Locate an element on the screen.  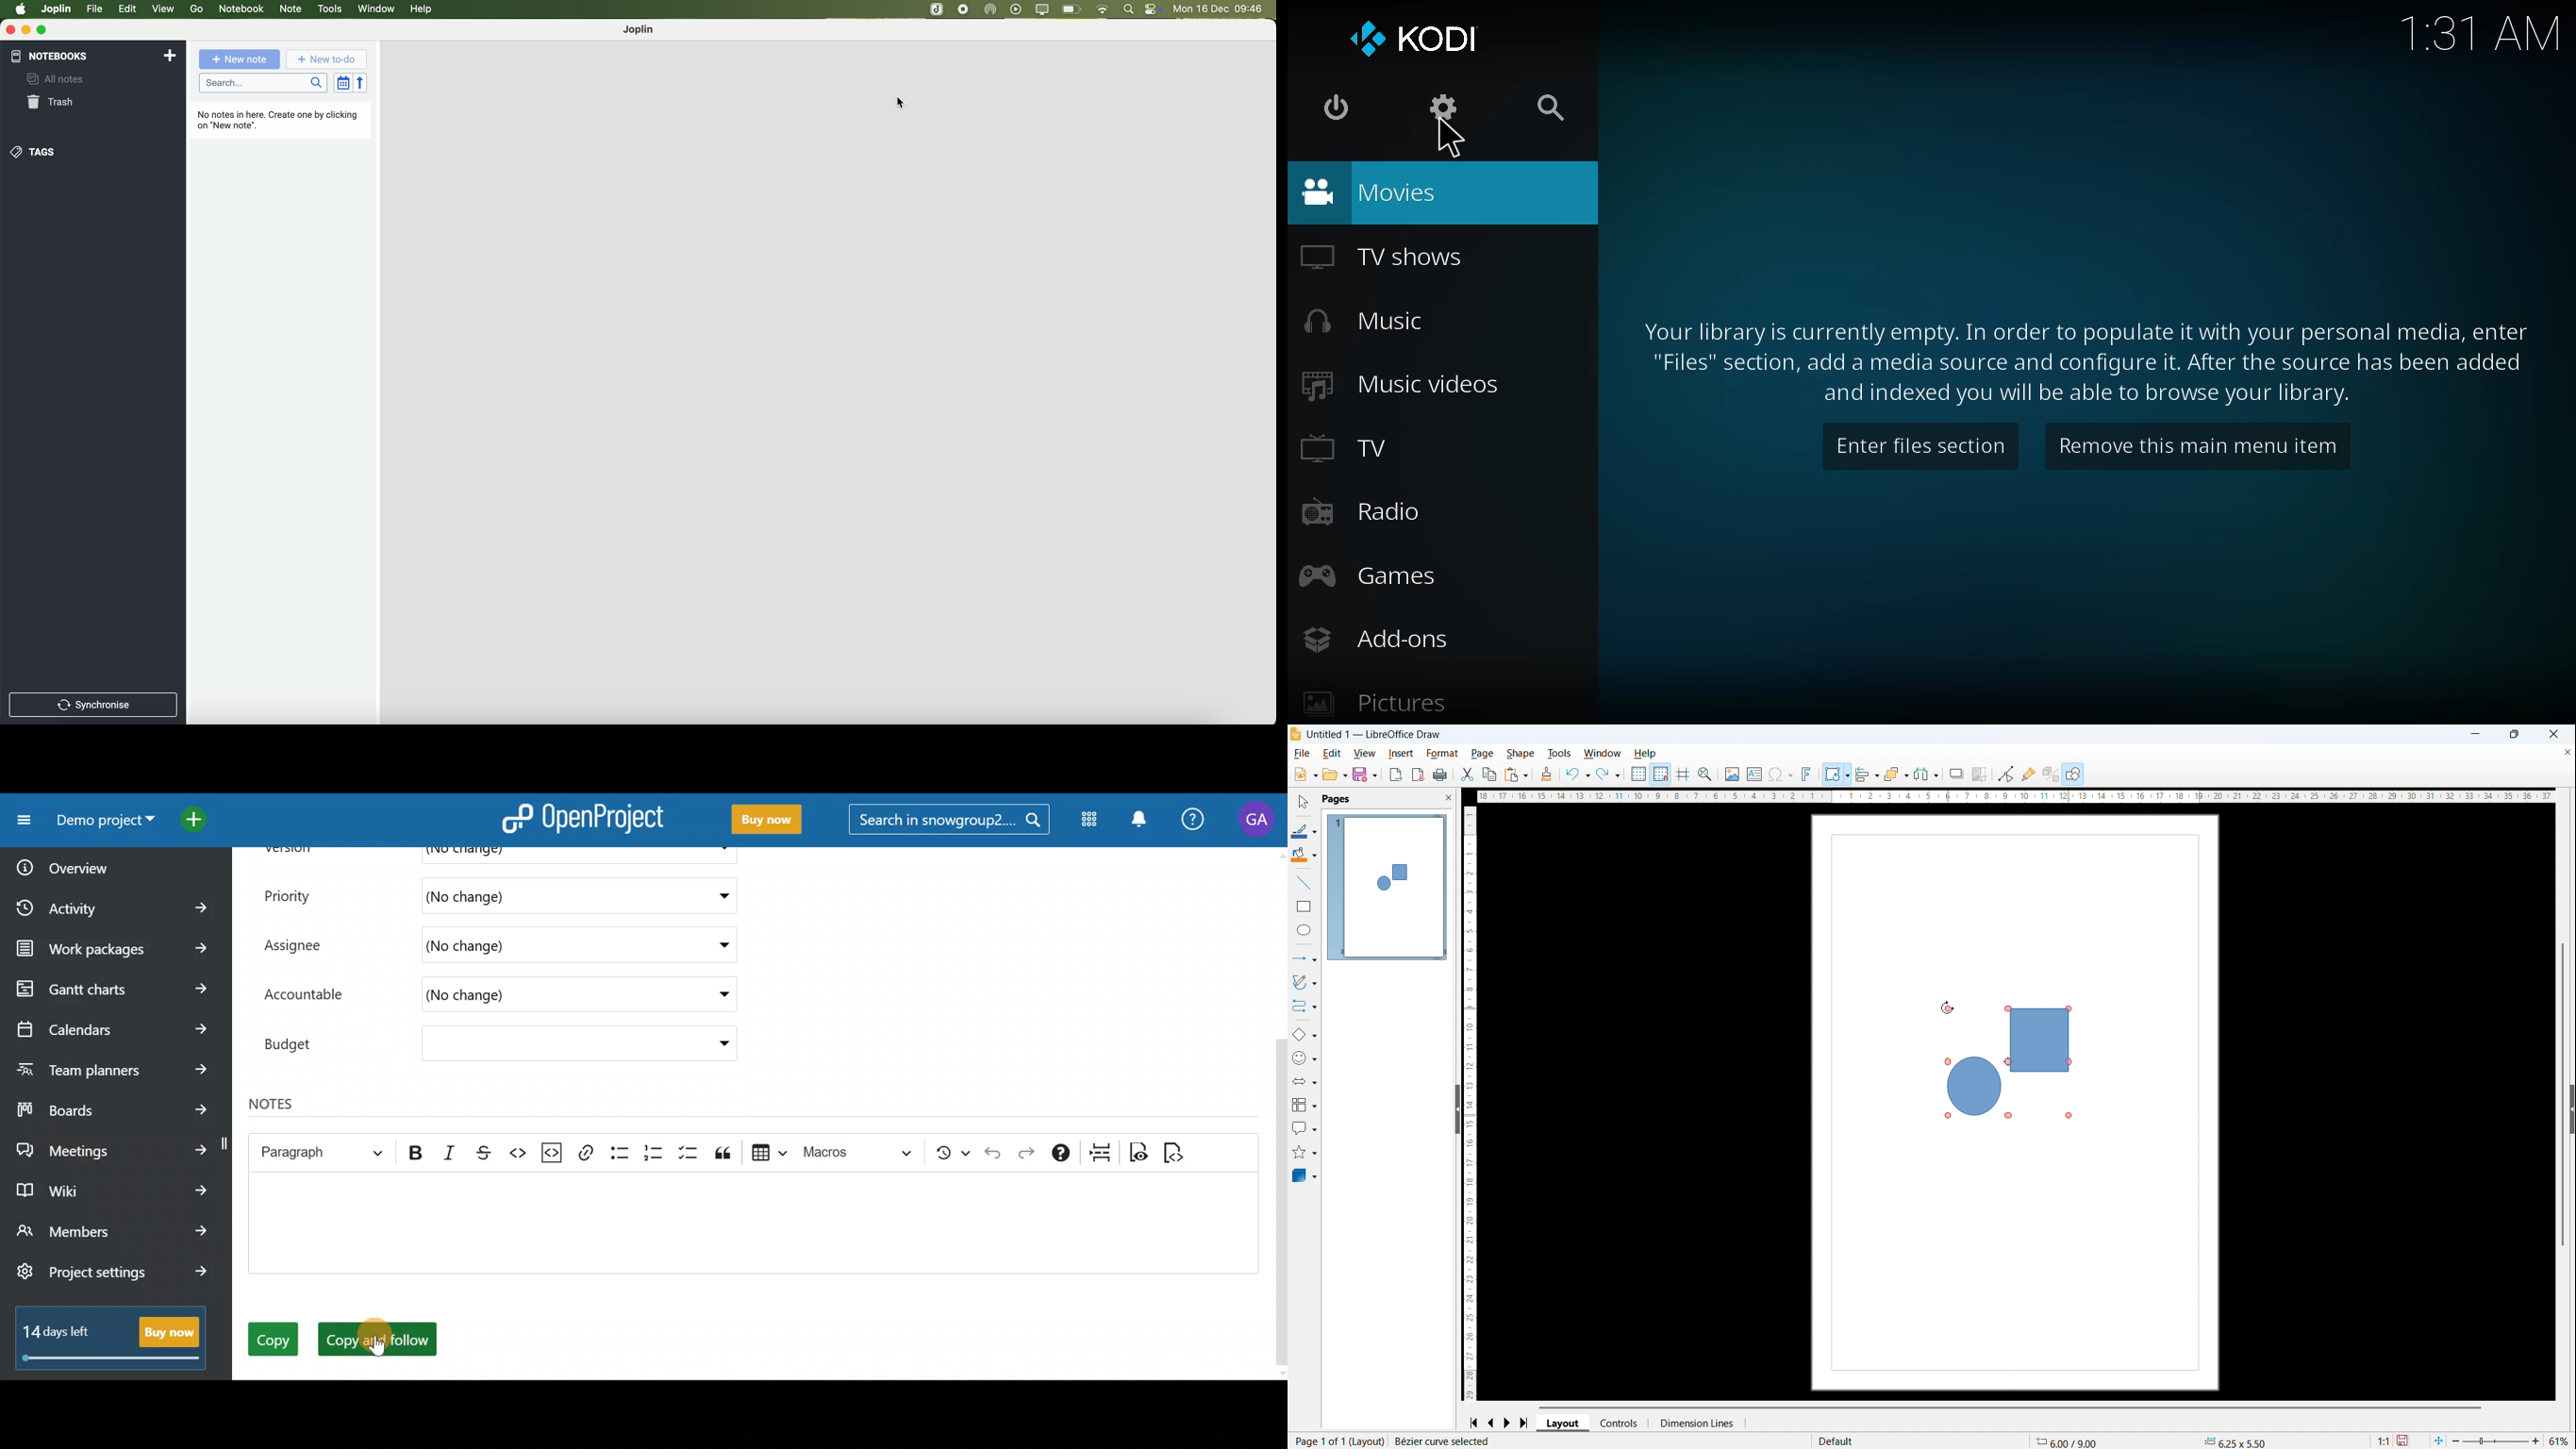
Accountable is located at coordinates (305, 995).